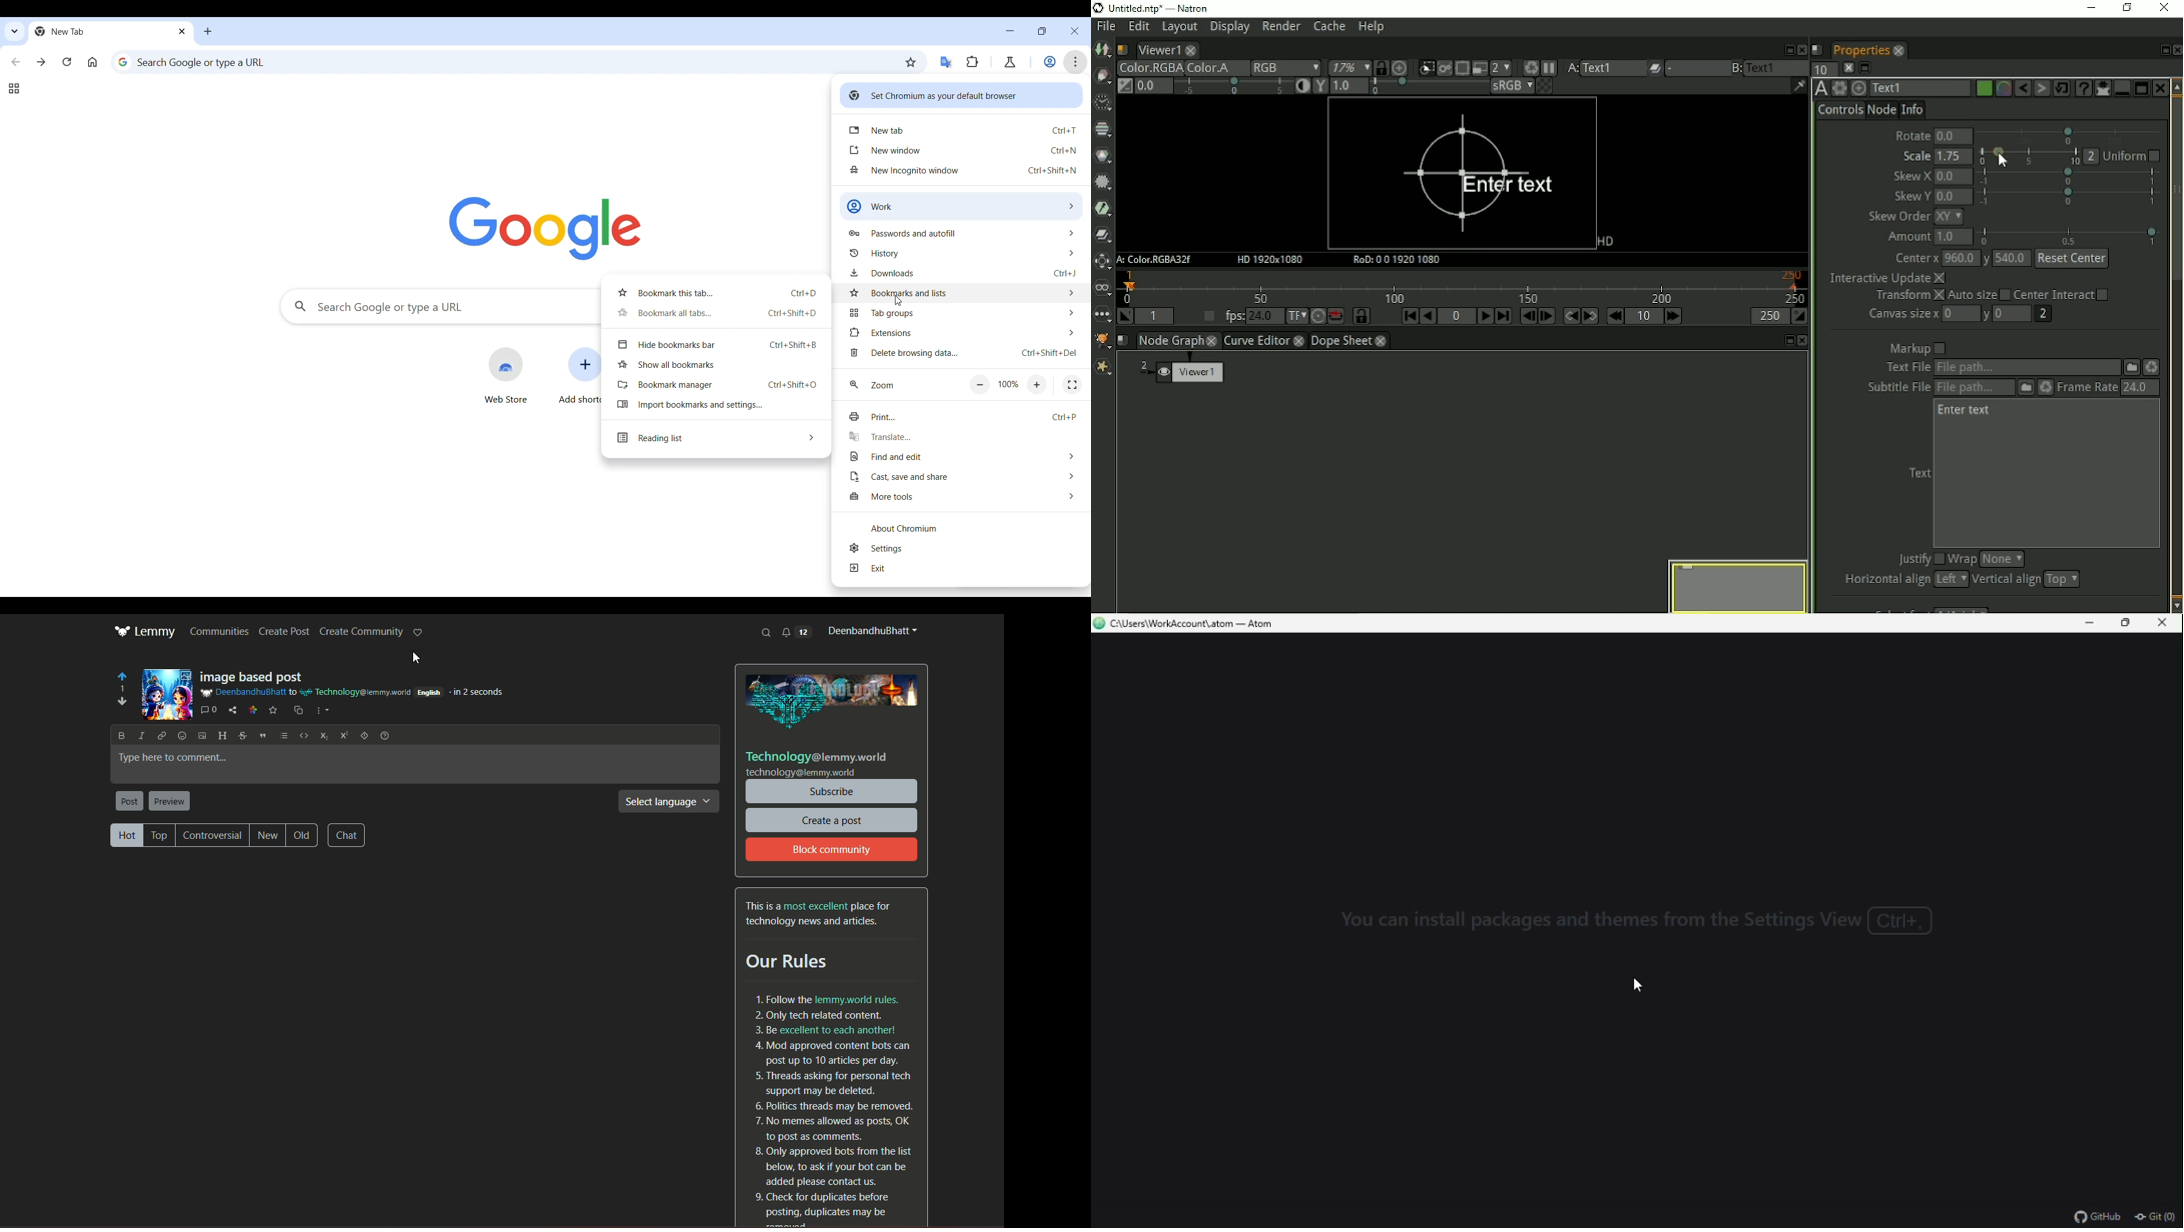  I want to click on Passwords and autofill, so click(963, 232).